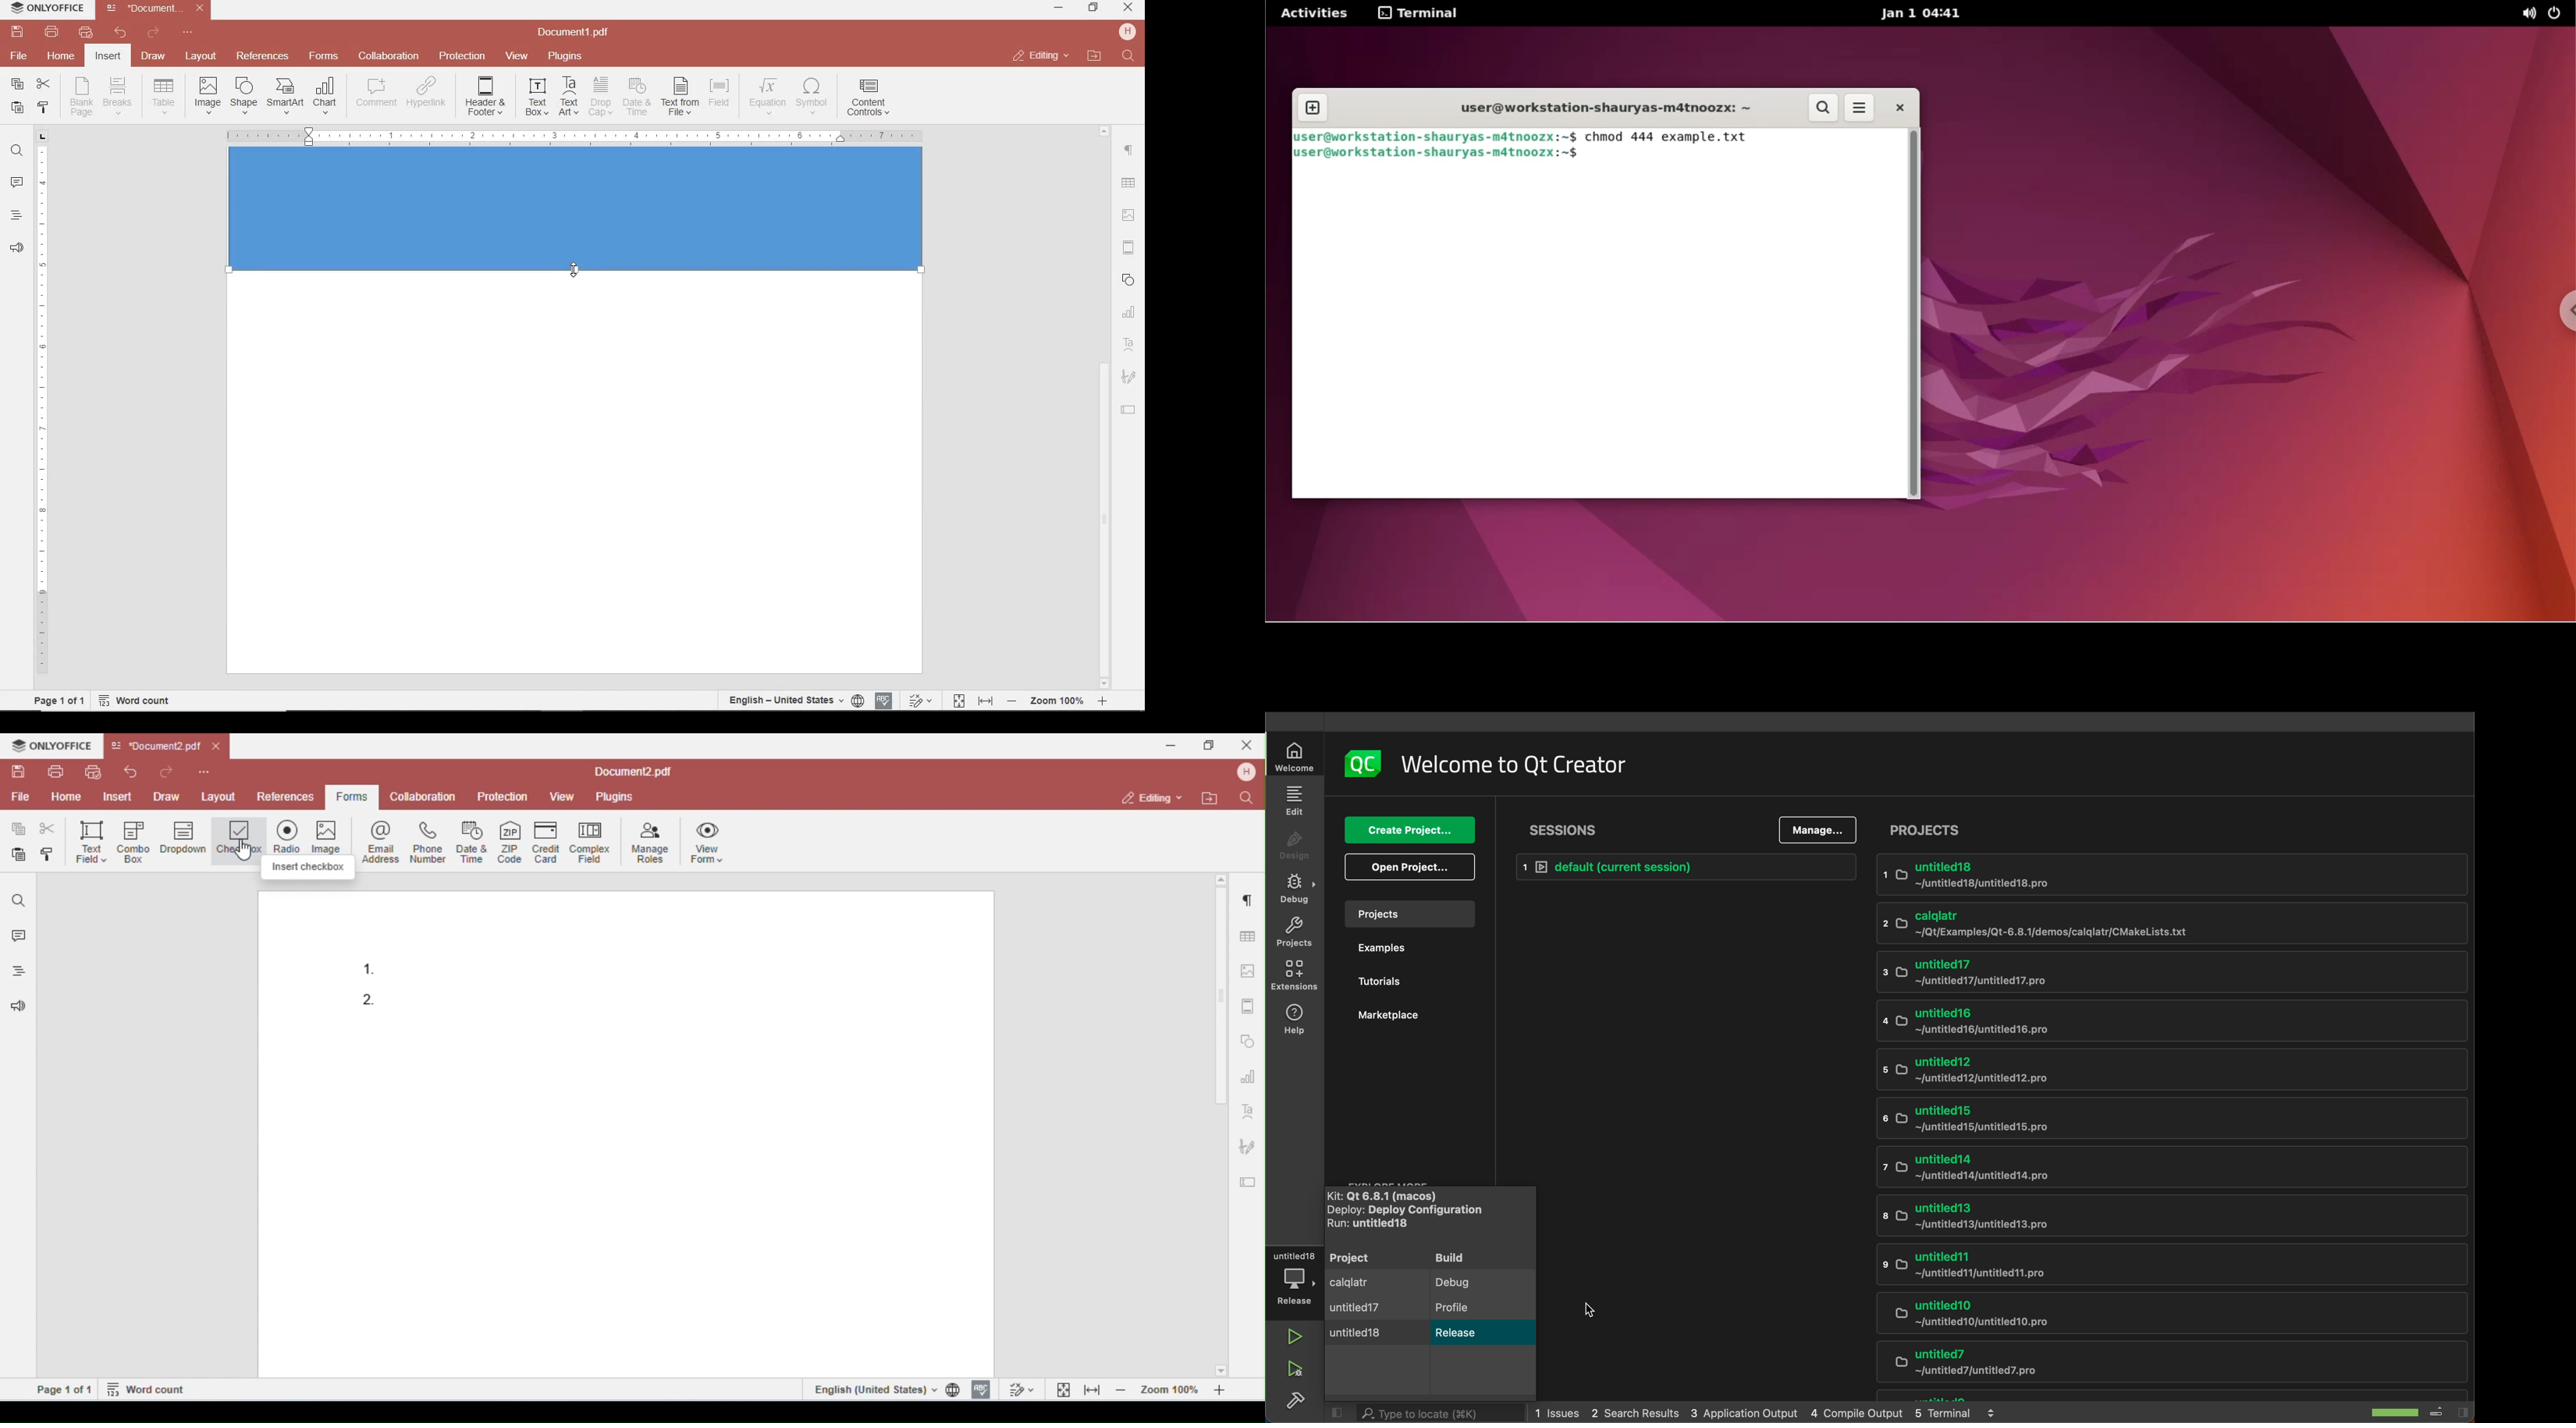 The width and height of the screenshot is (2576, 1428). Describe the element at coordinates (325, 97) in the screenshot. I see `INSERT CHAT` at that location.